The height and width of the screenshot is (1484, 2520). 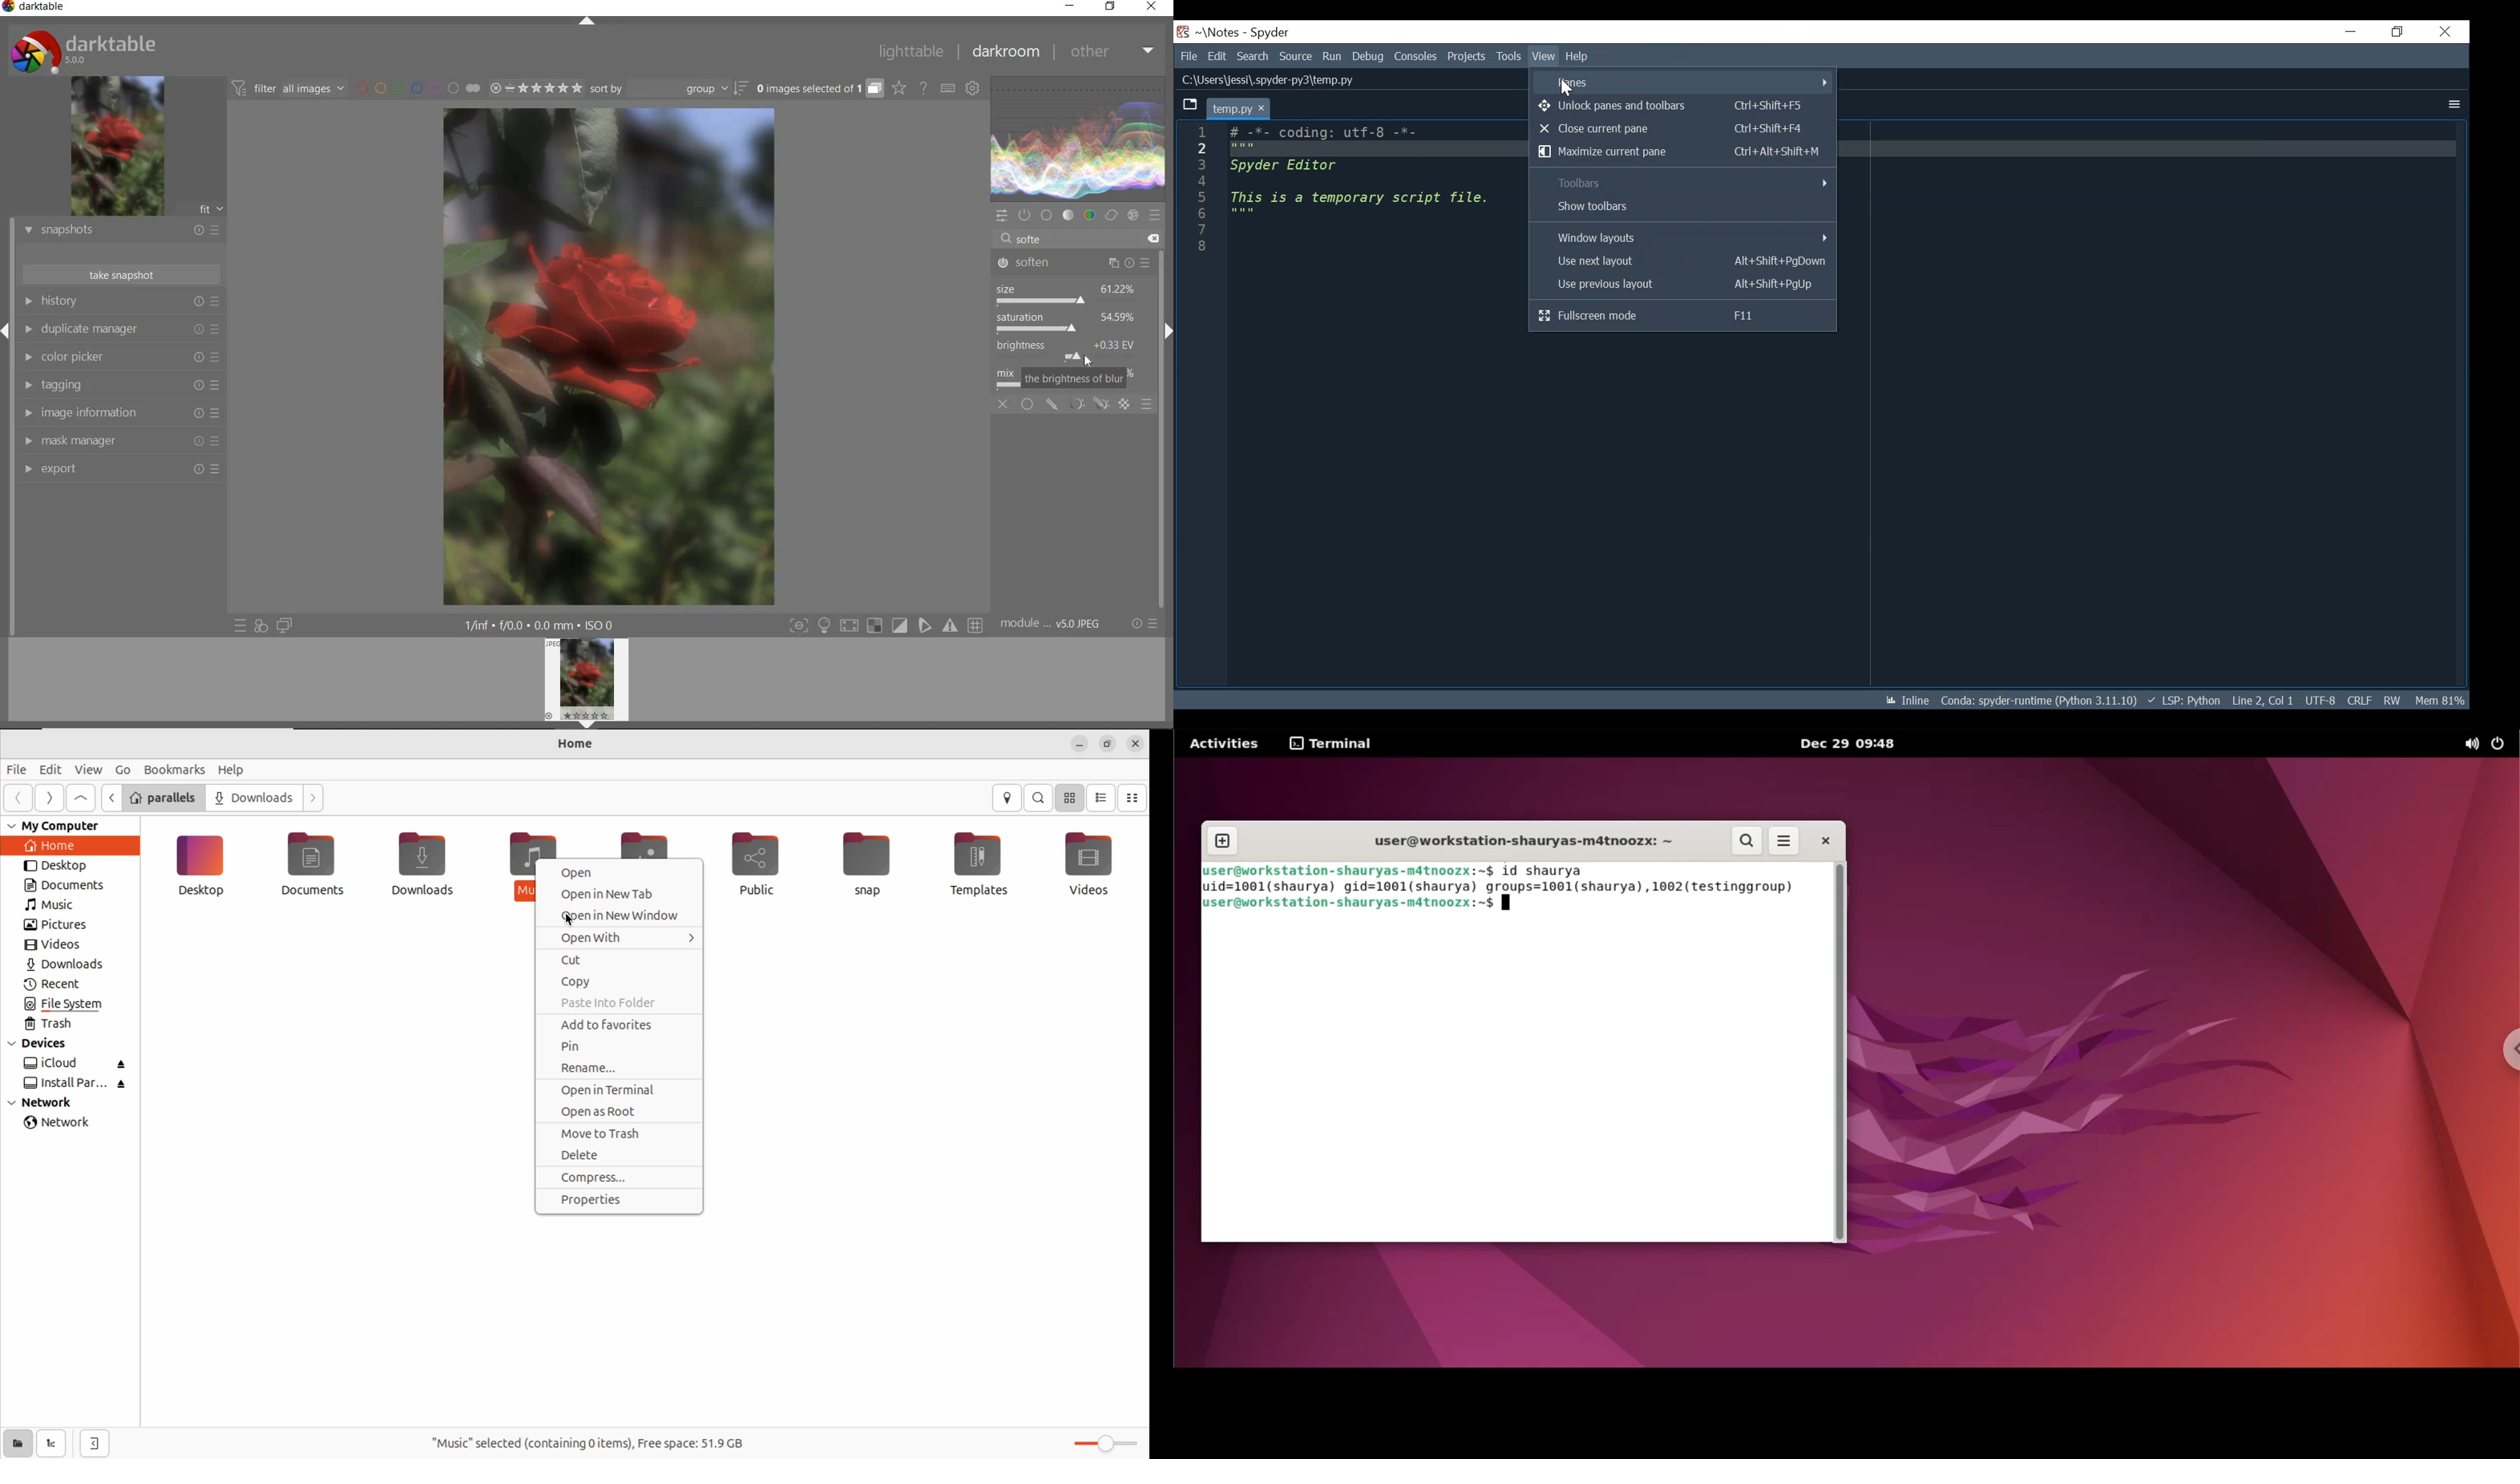 What do you see at coordinates (1205, 190) in the screenshot?
I see `1 2 3 4 5 6 7 8` at bounding box center [1205, 190].